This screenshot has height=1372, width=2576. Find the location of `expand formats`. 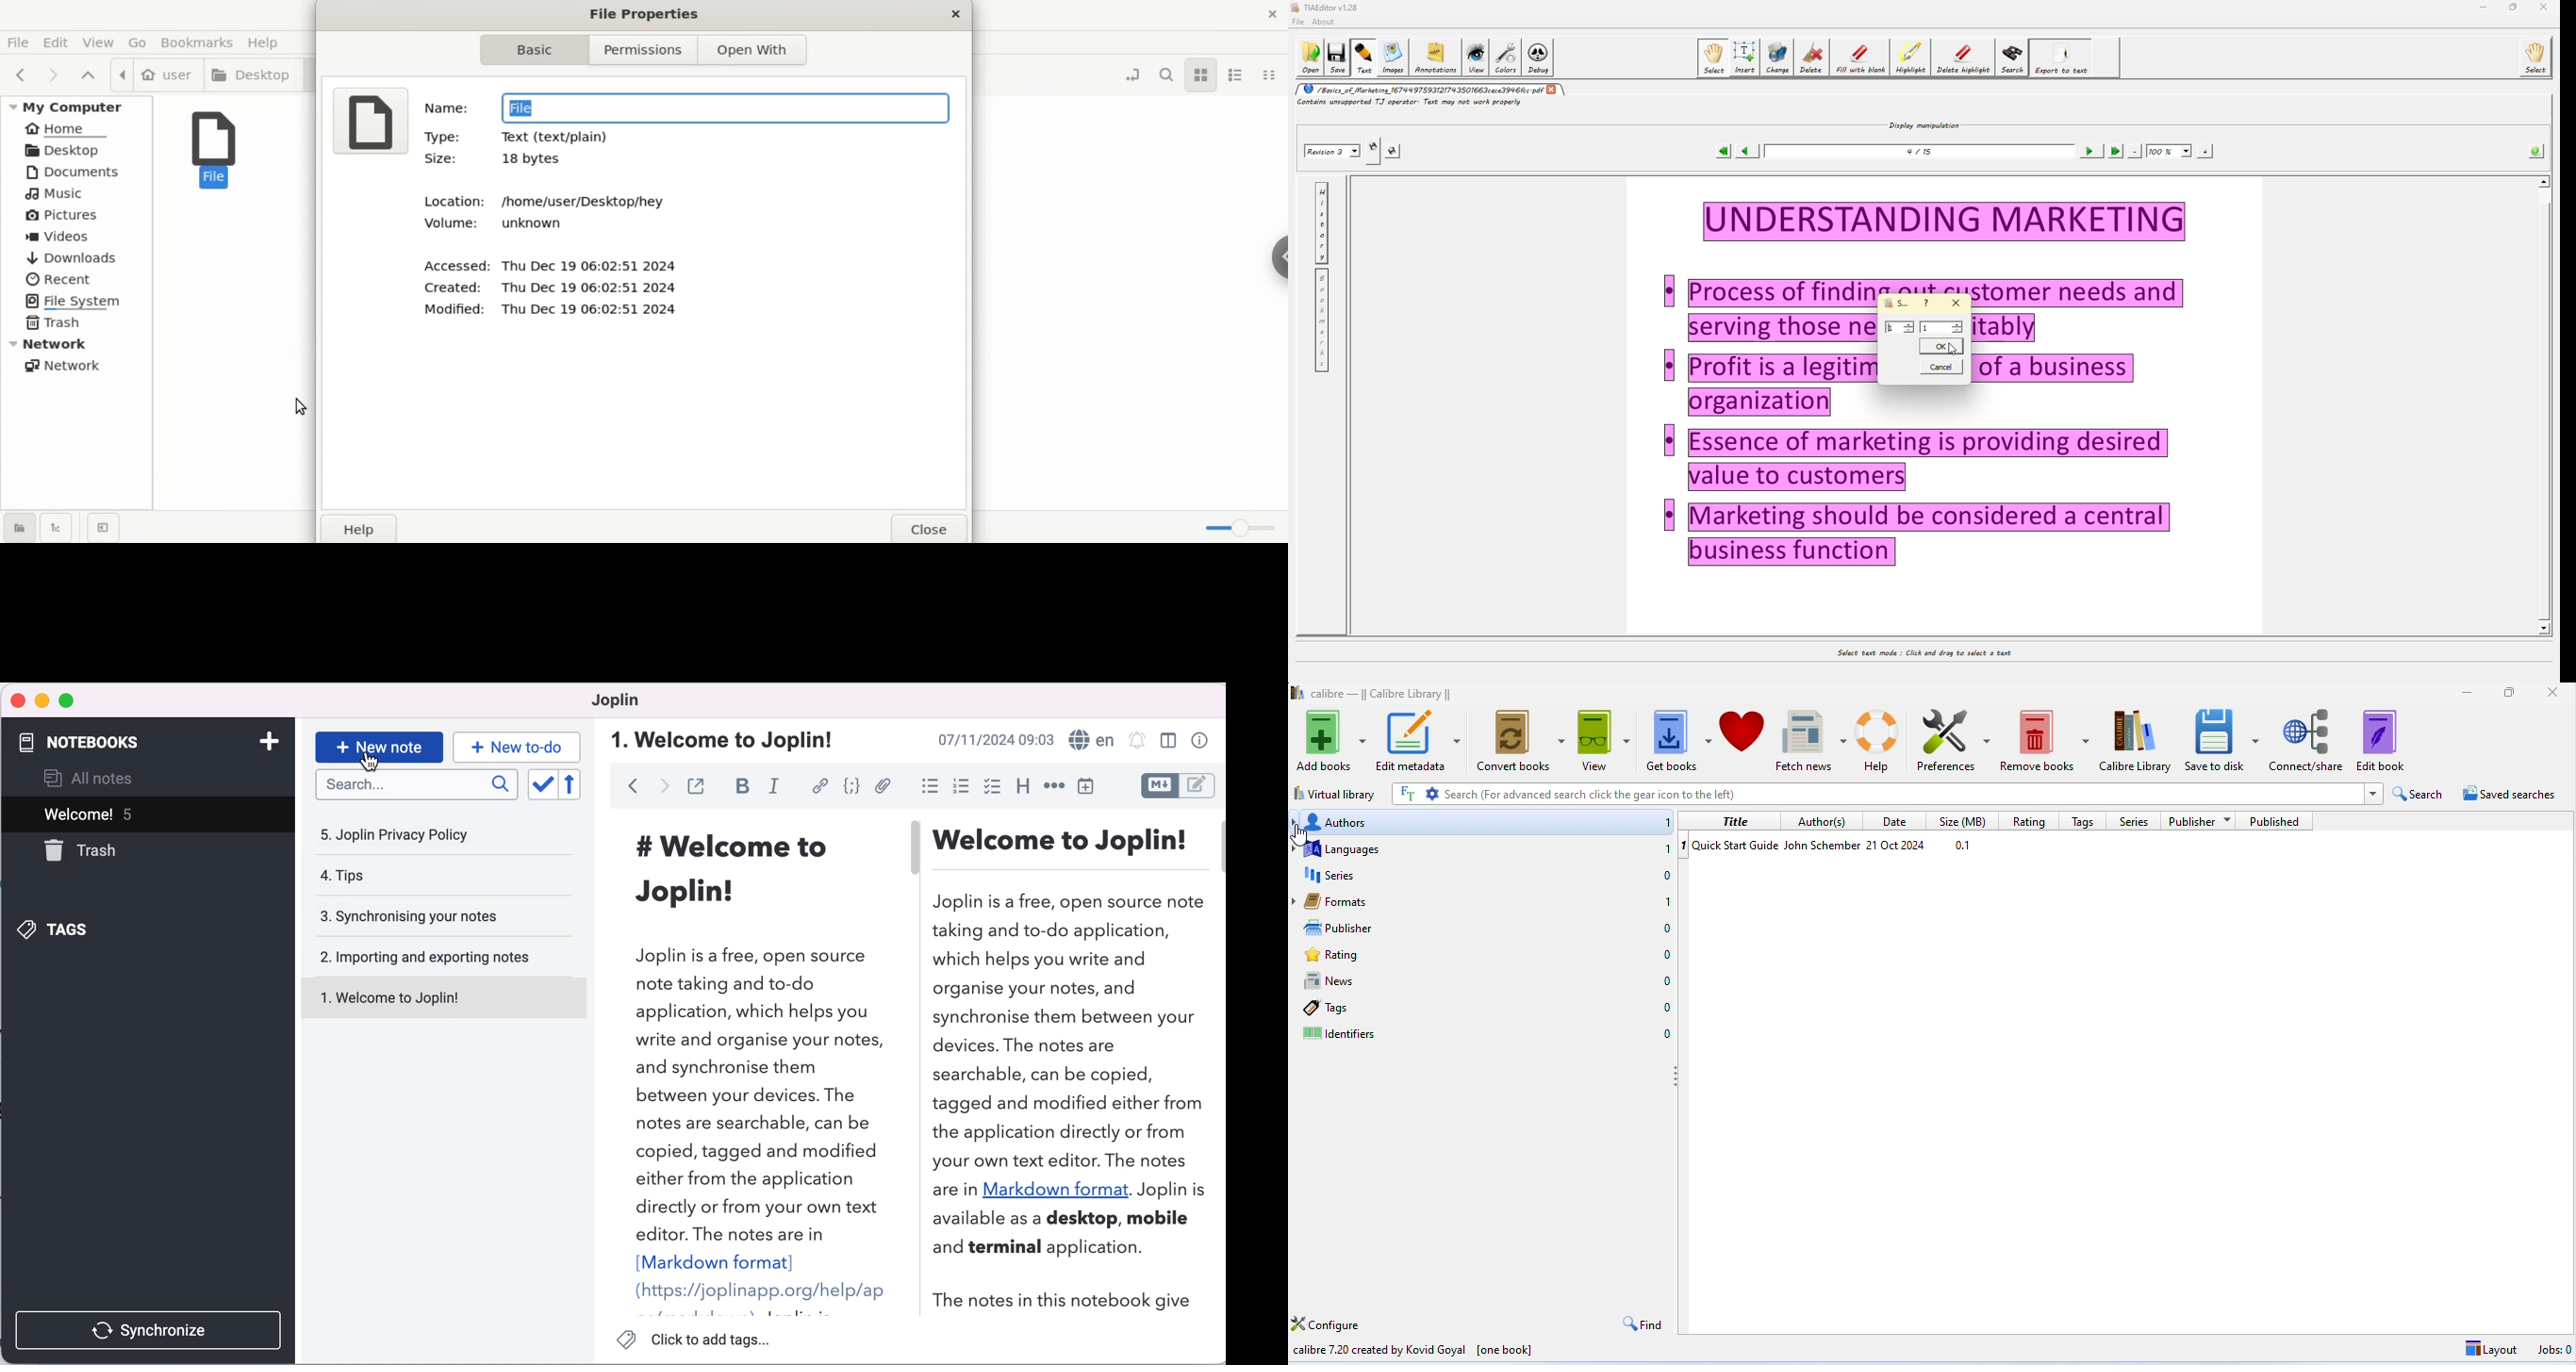

expand formats is located at coordinates (1296, 901).